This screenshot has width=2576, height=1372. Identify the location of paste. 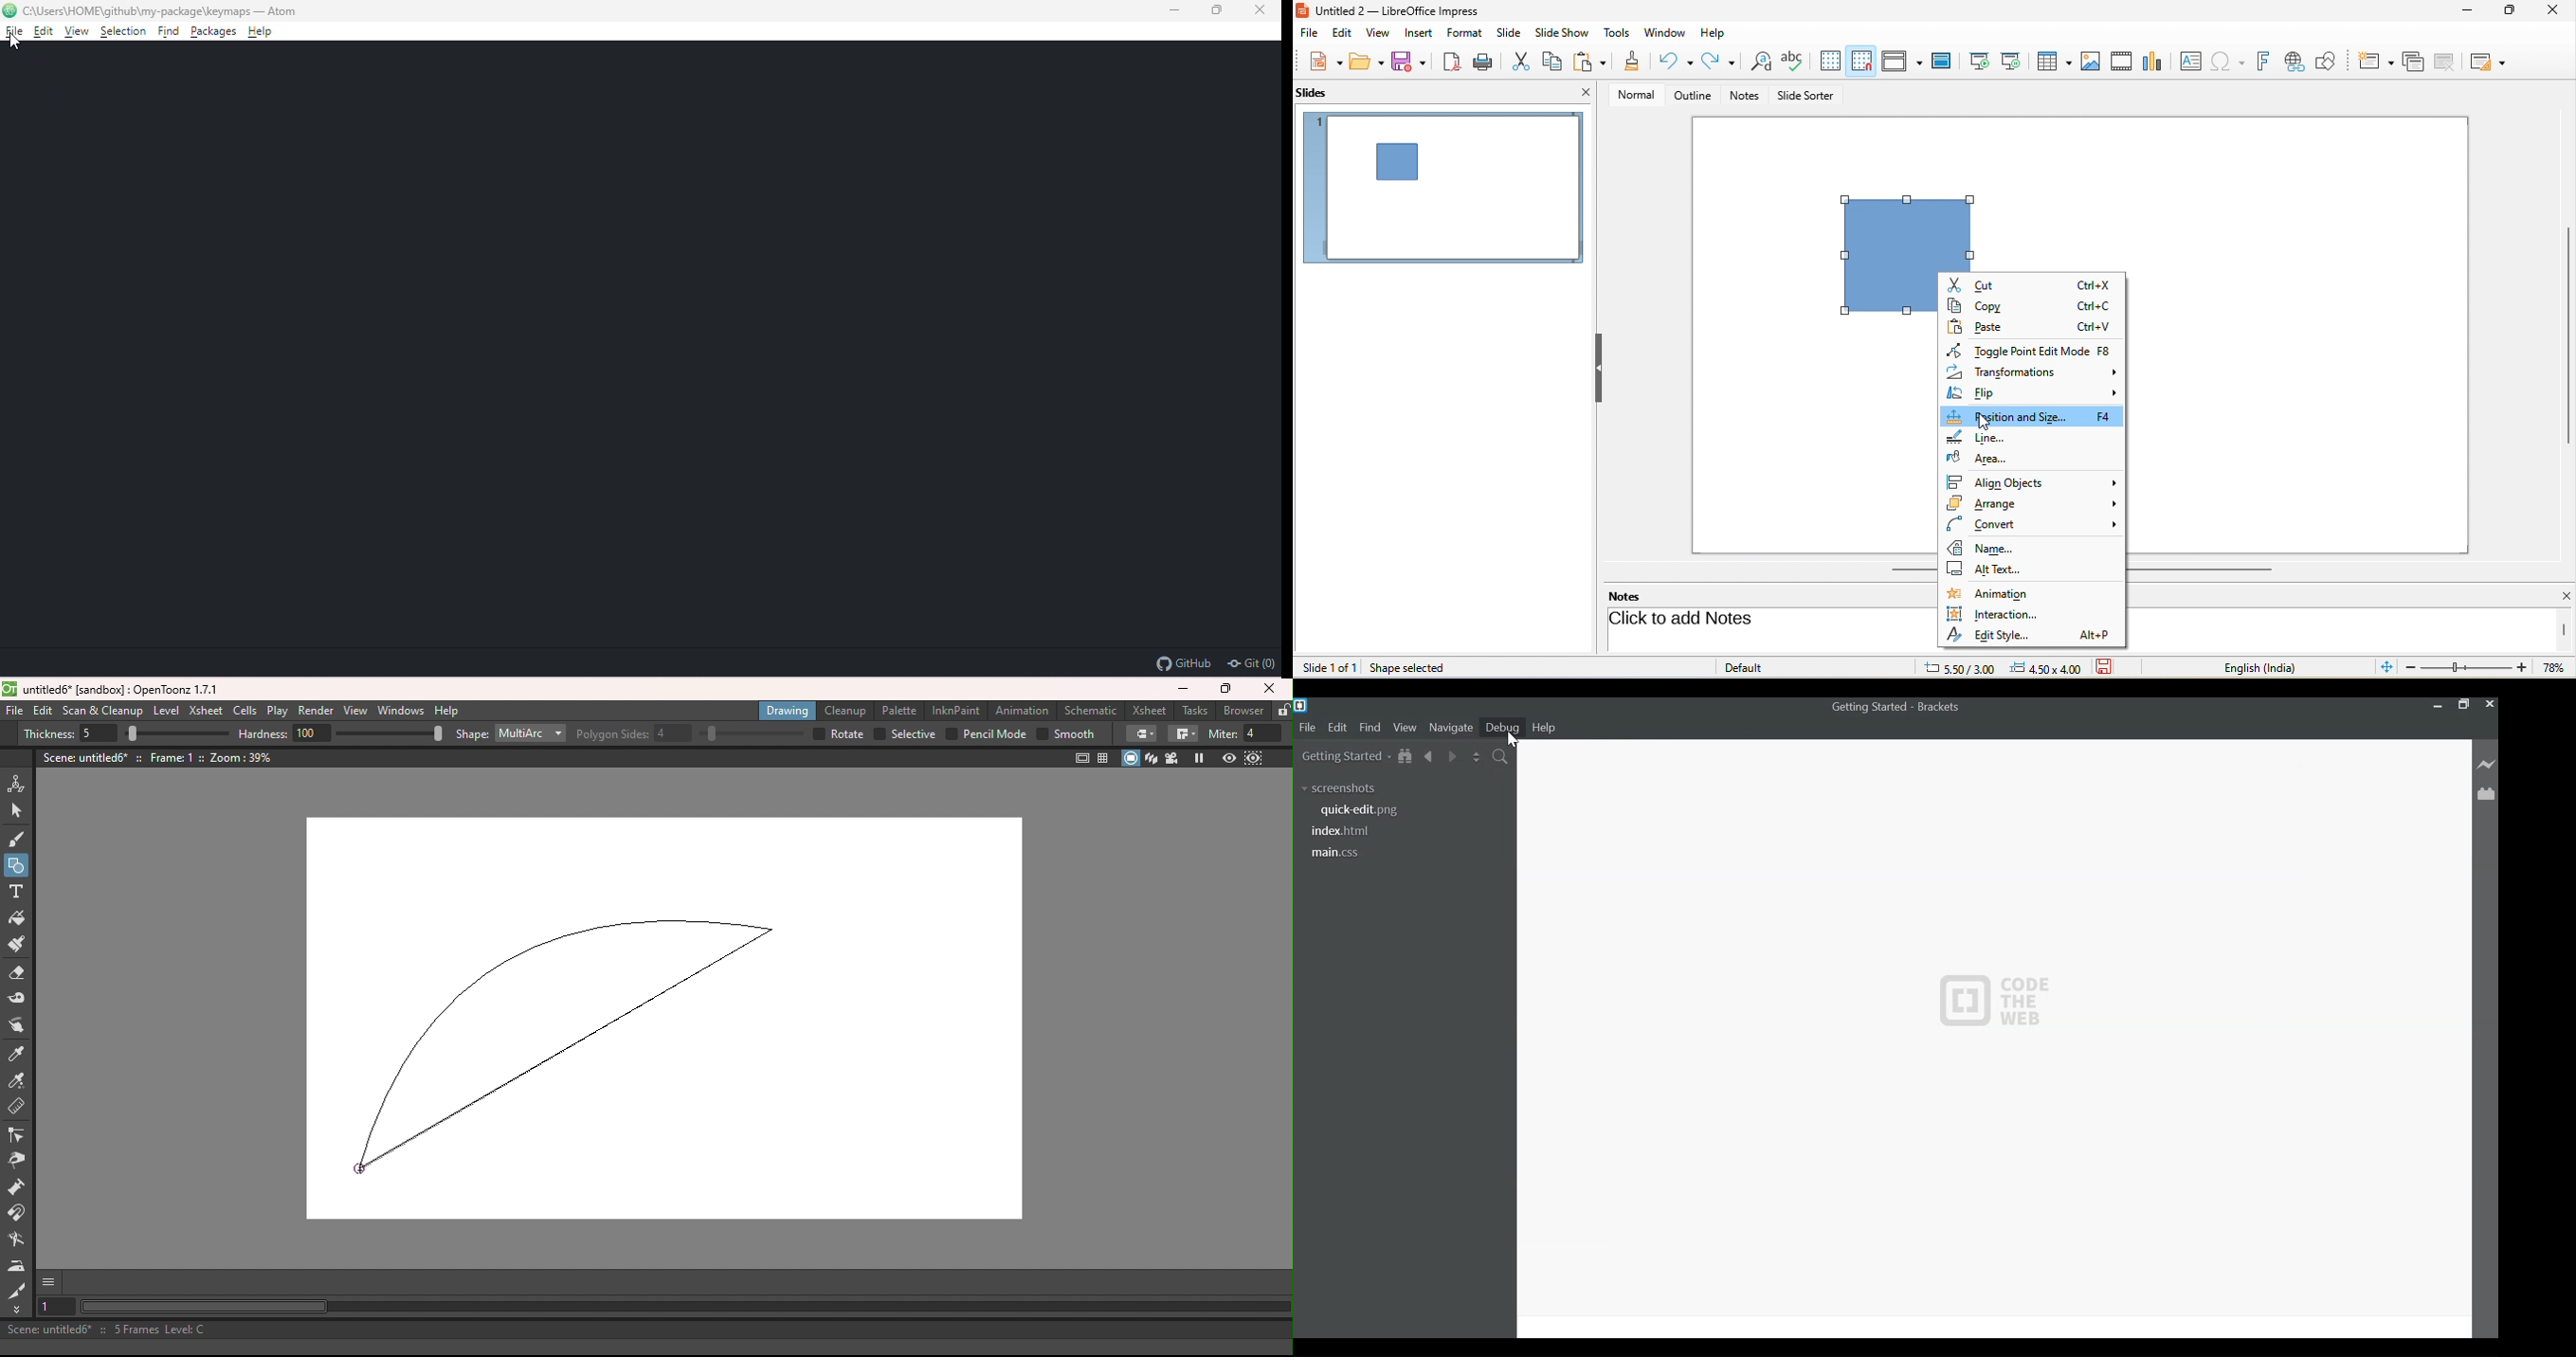
(1593, 63).